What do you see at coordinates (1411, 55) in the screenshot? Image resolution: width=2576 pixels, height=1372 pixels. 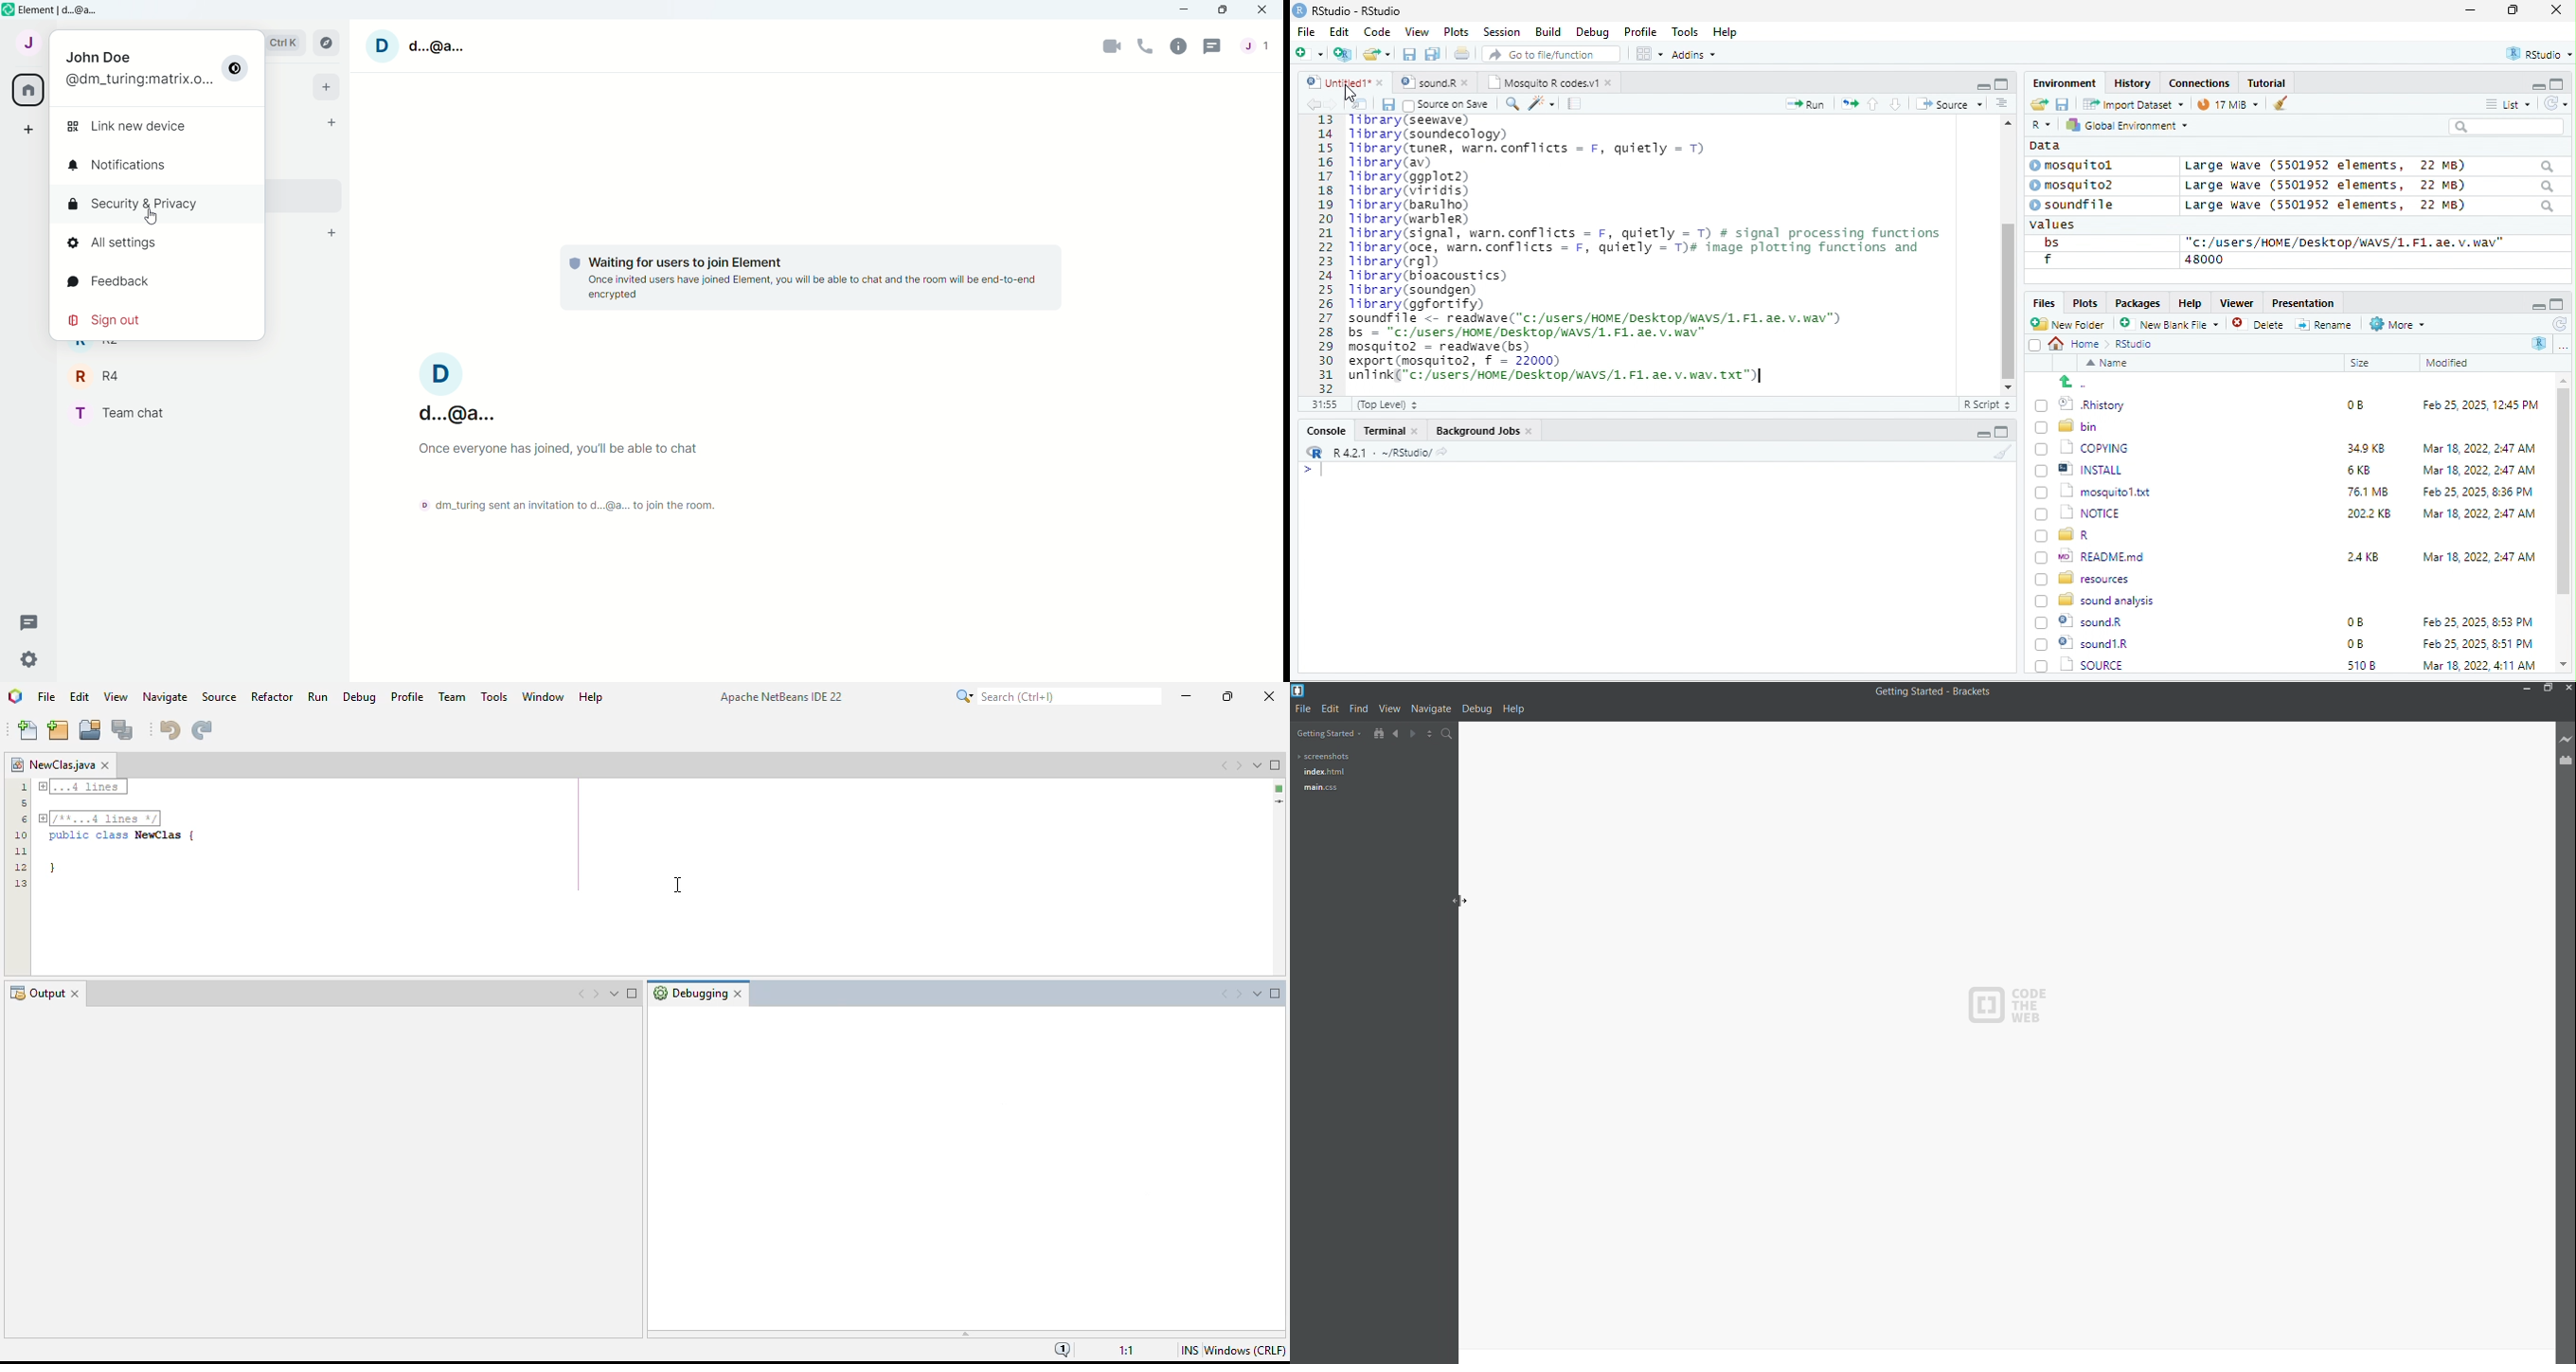 I see `save` at bounding box center [1411, 55].